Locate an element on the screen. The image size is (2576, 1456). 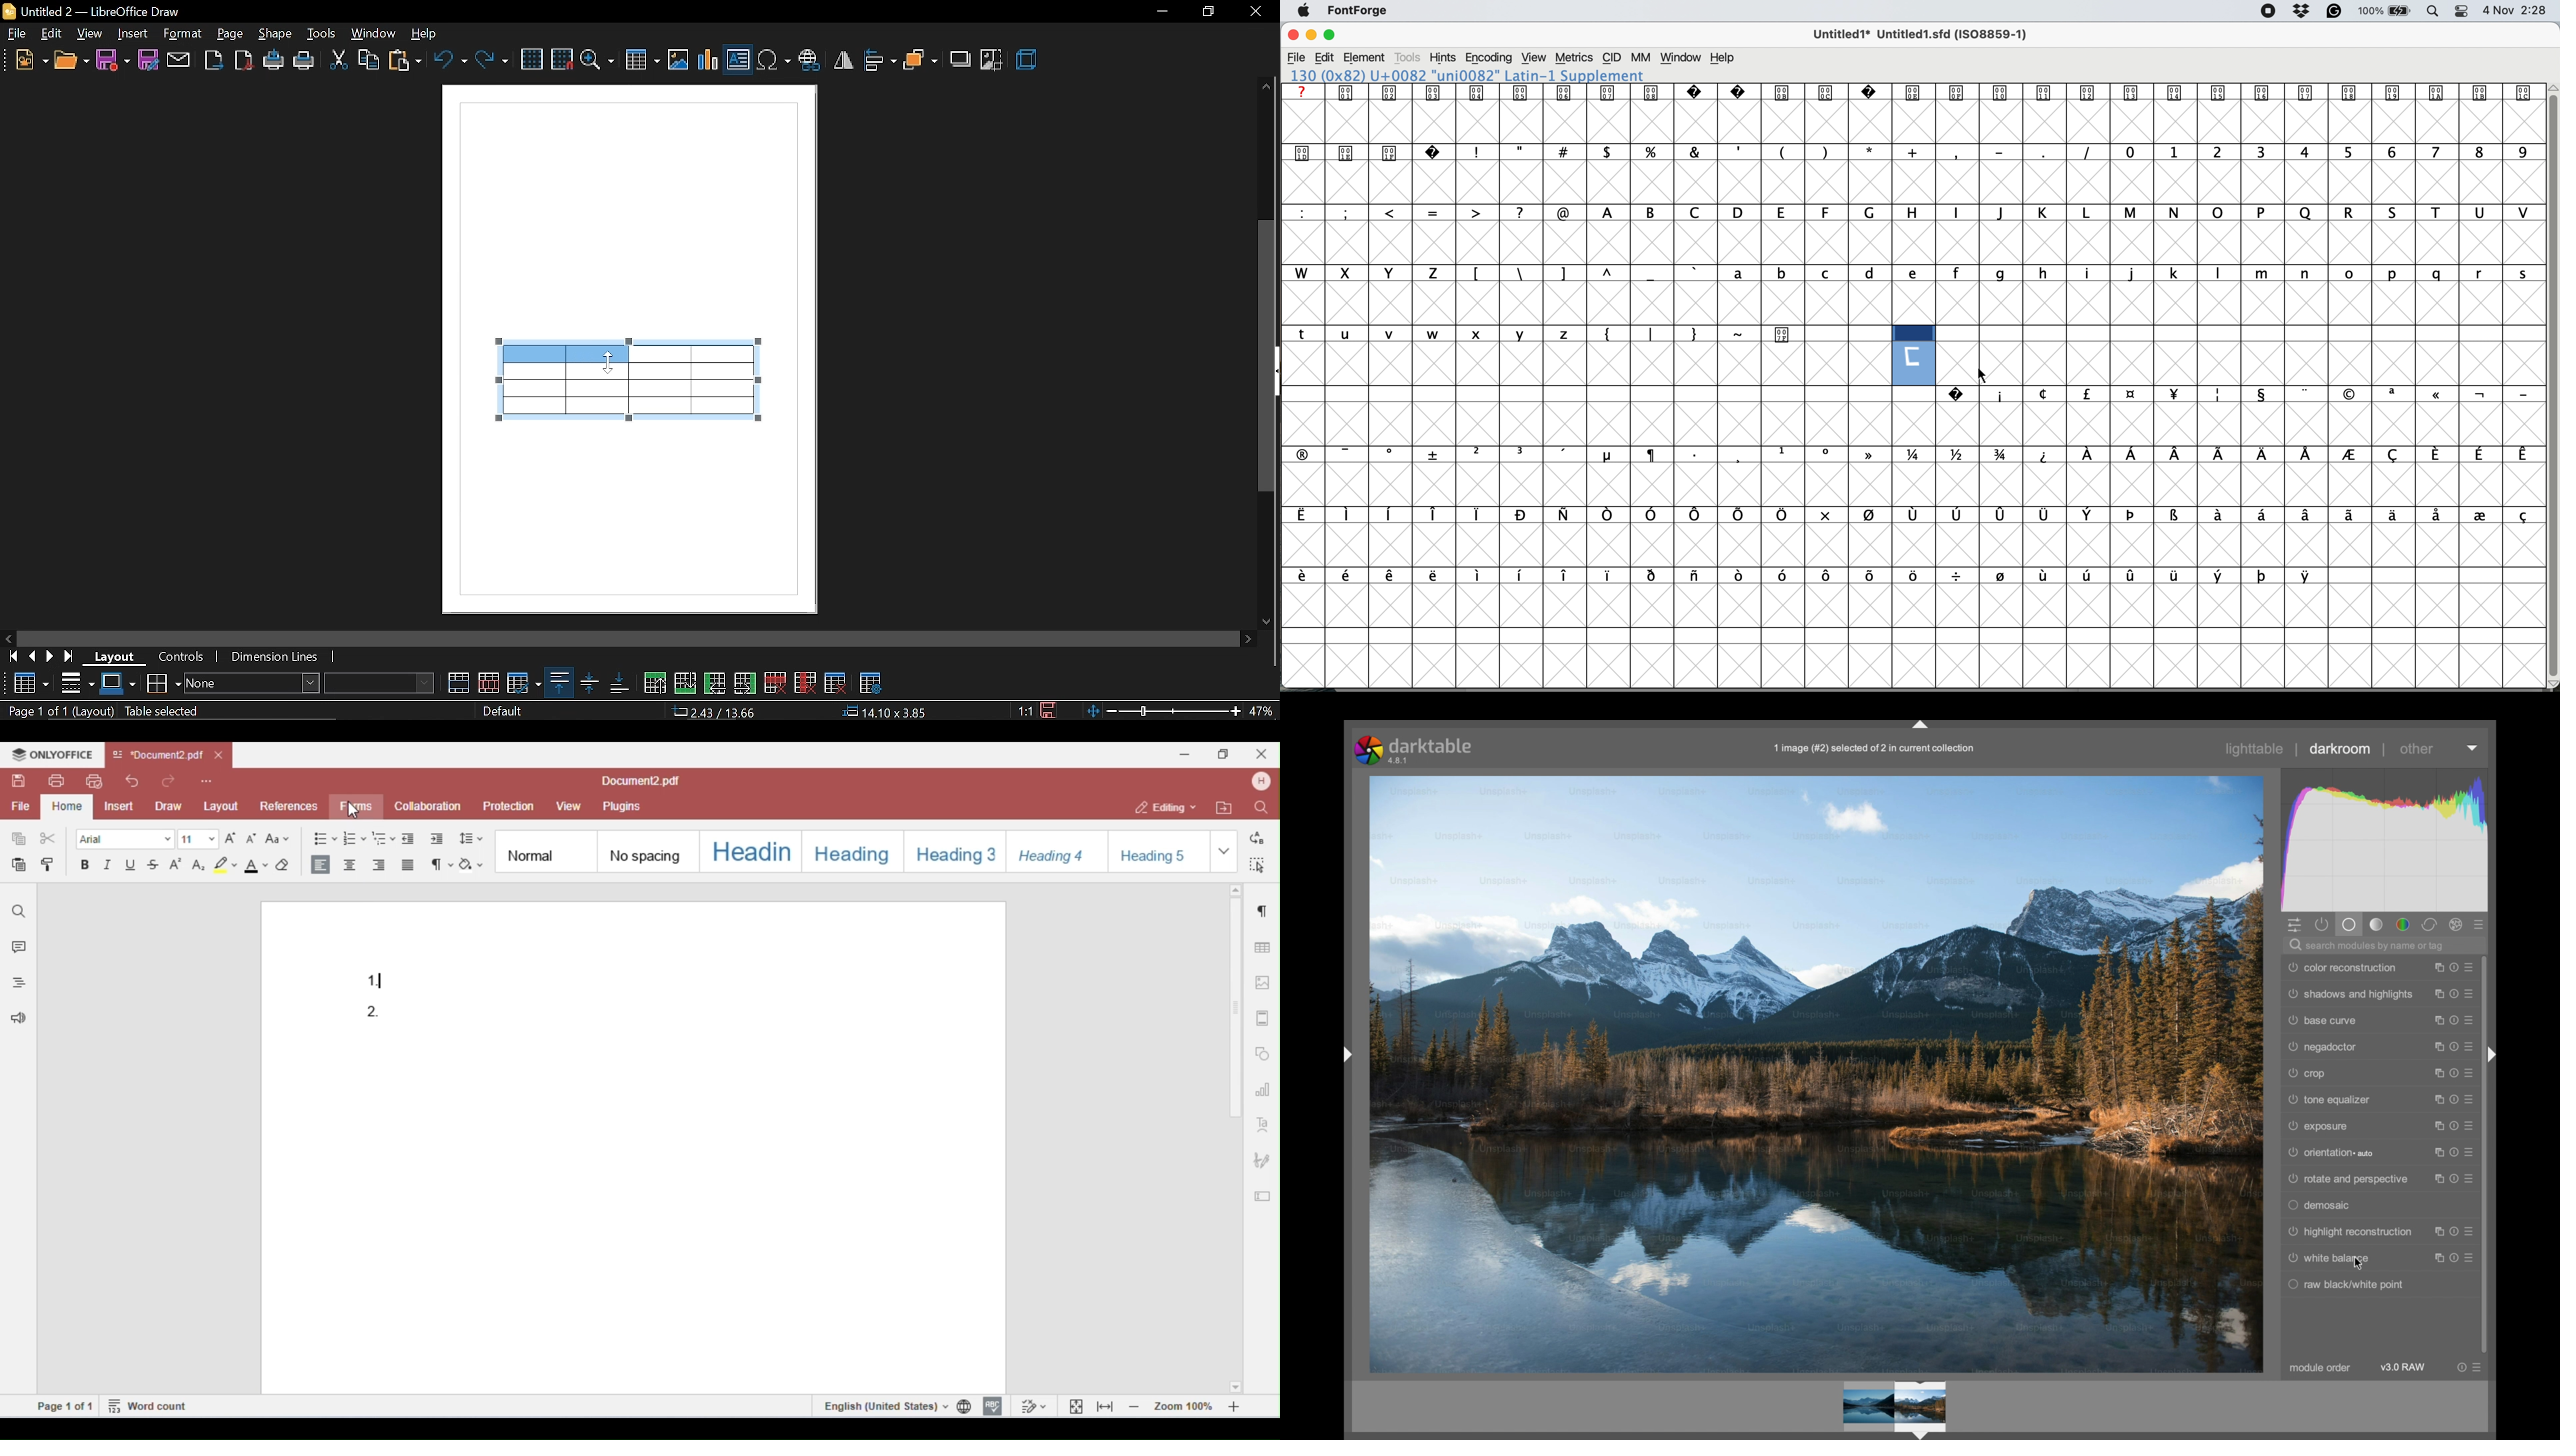
Glyph Slots is located at coordinates (1535, 335).